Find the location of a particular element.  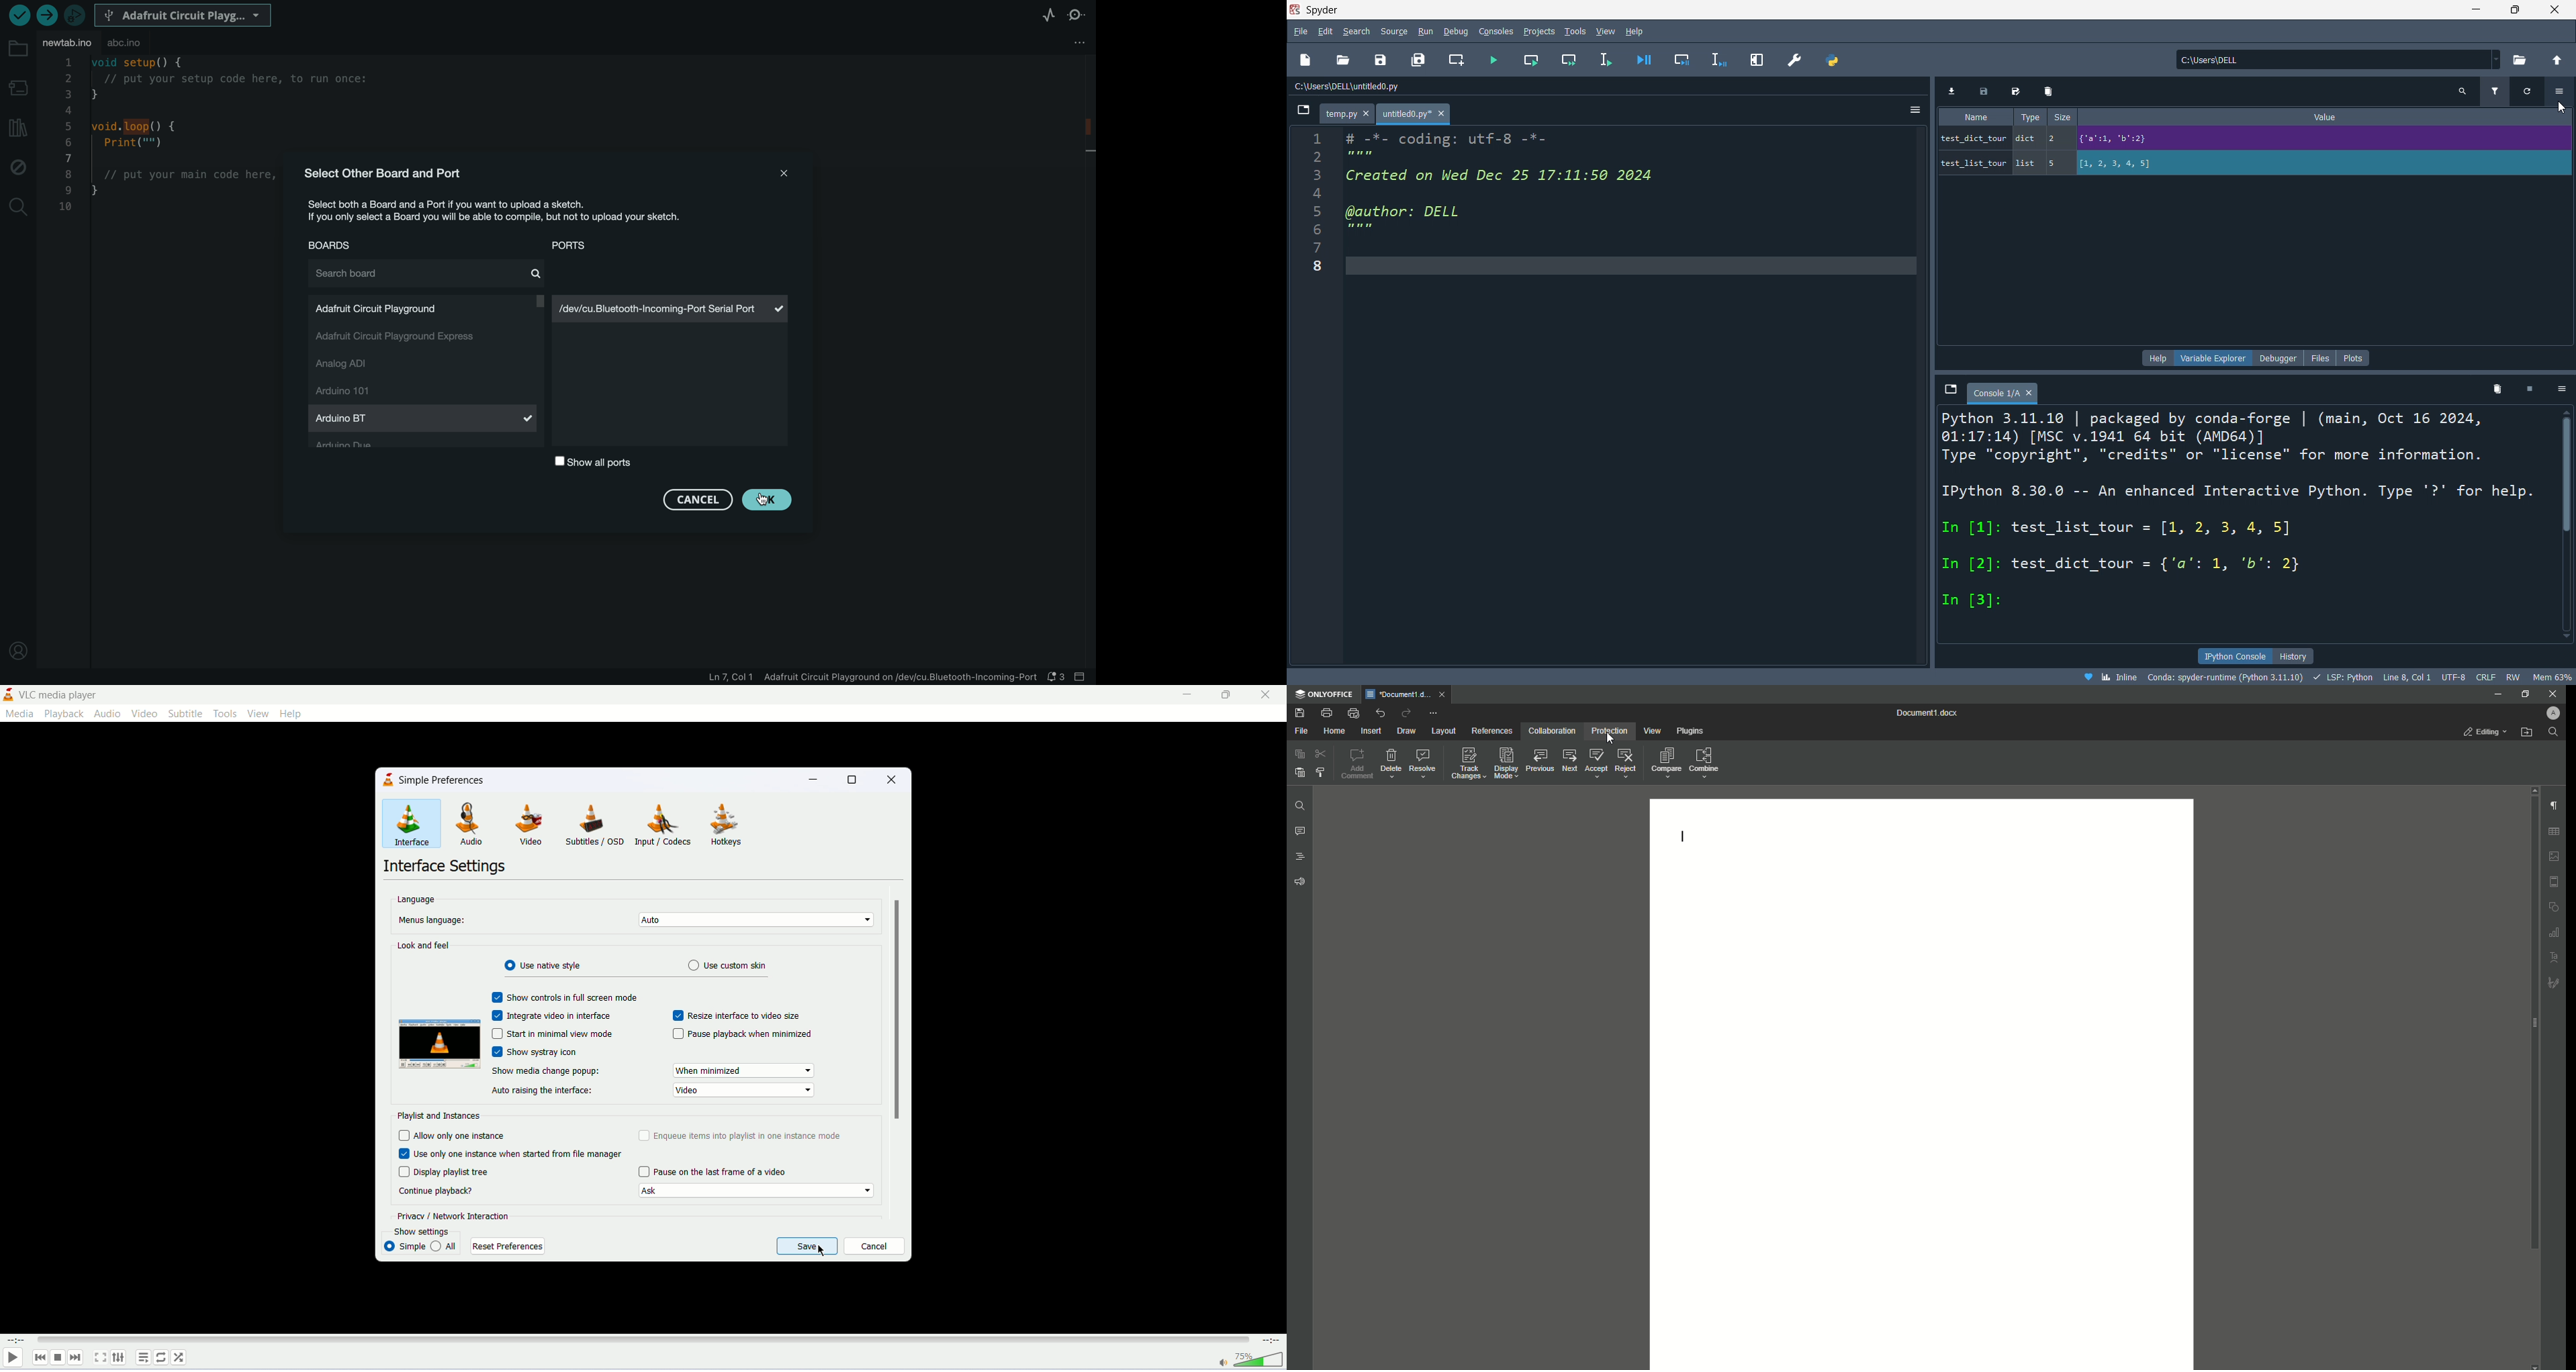

show media change popup options is located at coordinates (742, 1091).